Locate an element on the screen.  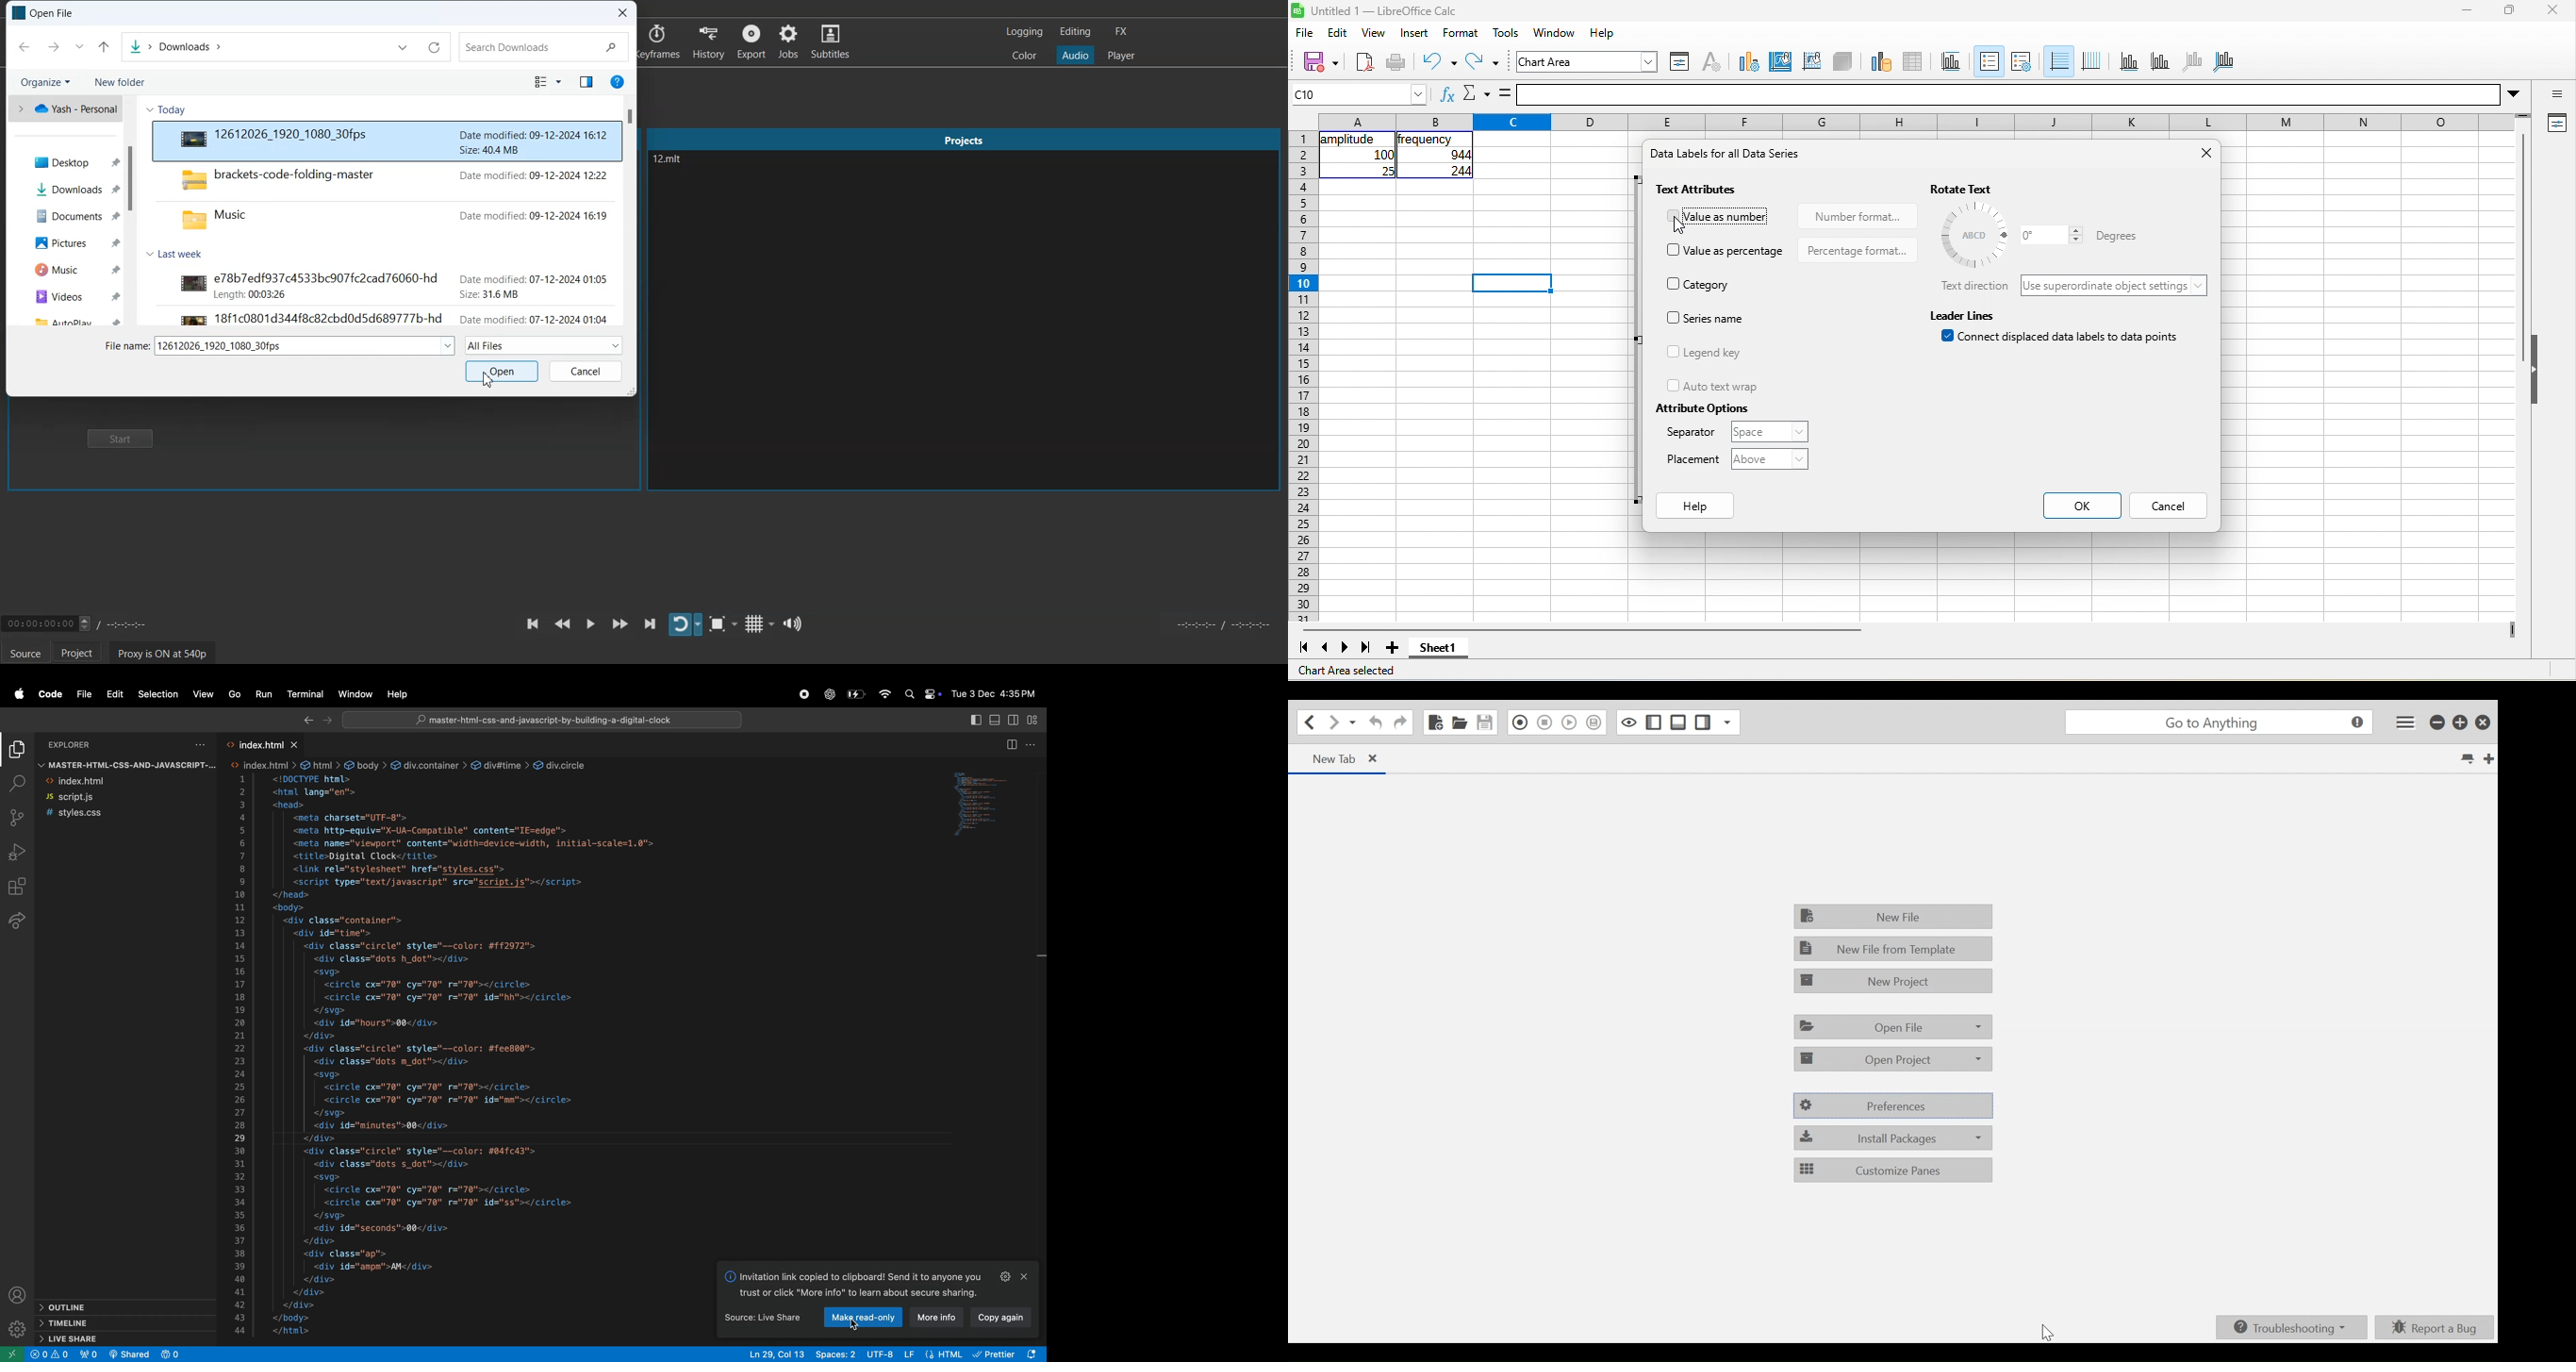
Files is located at coordinates (388, 199).